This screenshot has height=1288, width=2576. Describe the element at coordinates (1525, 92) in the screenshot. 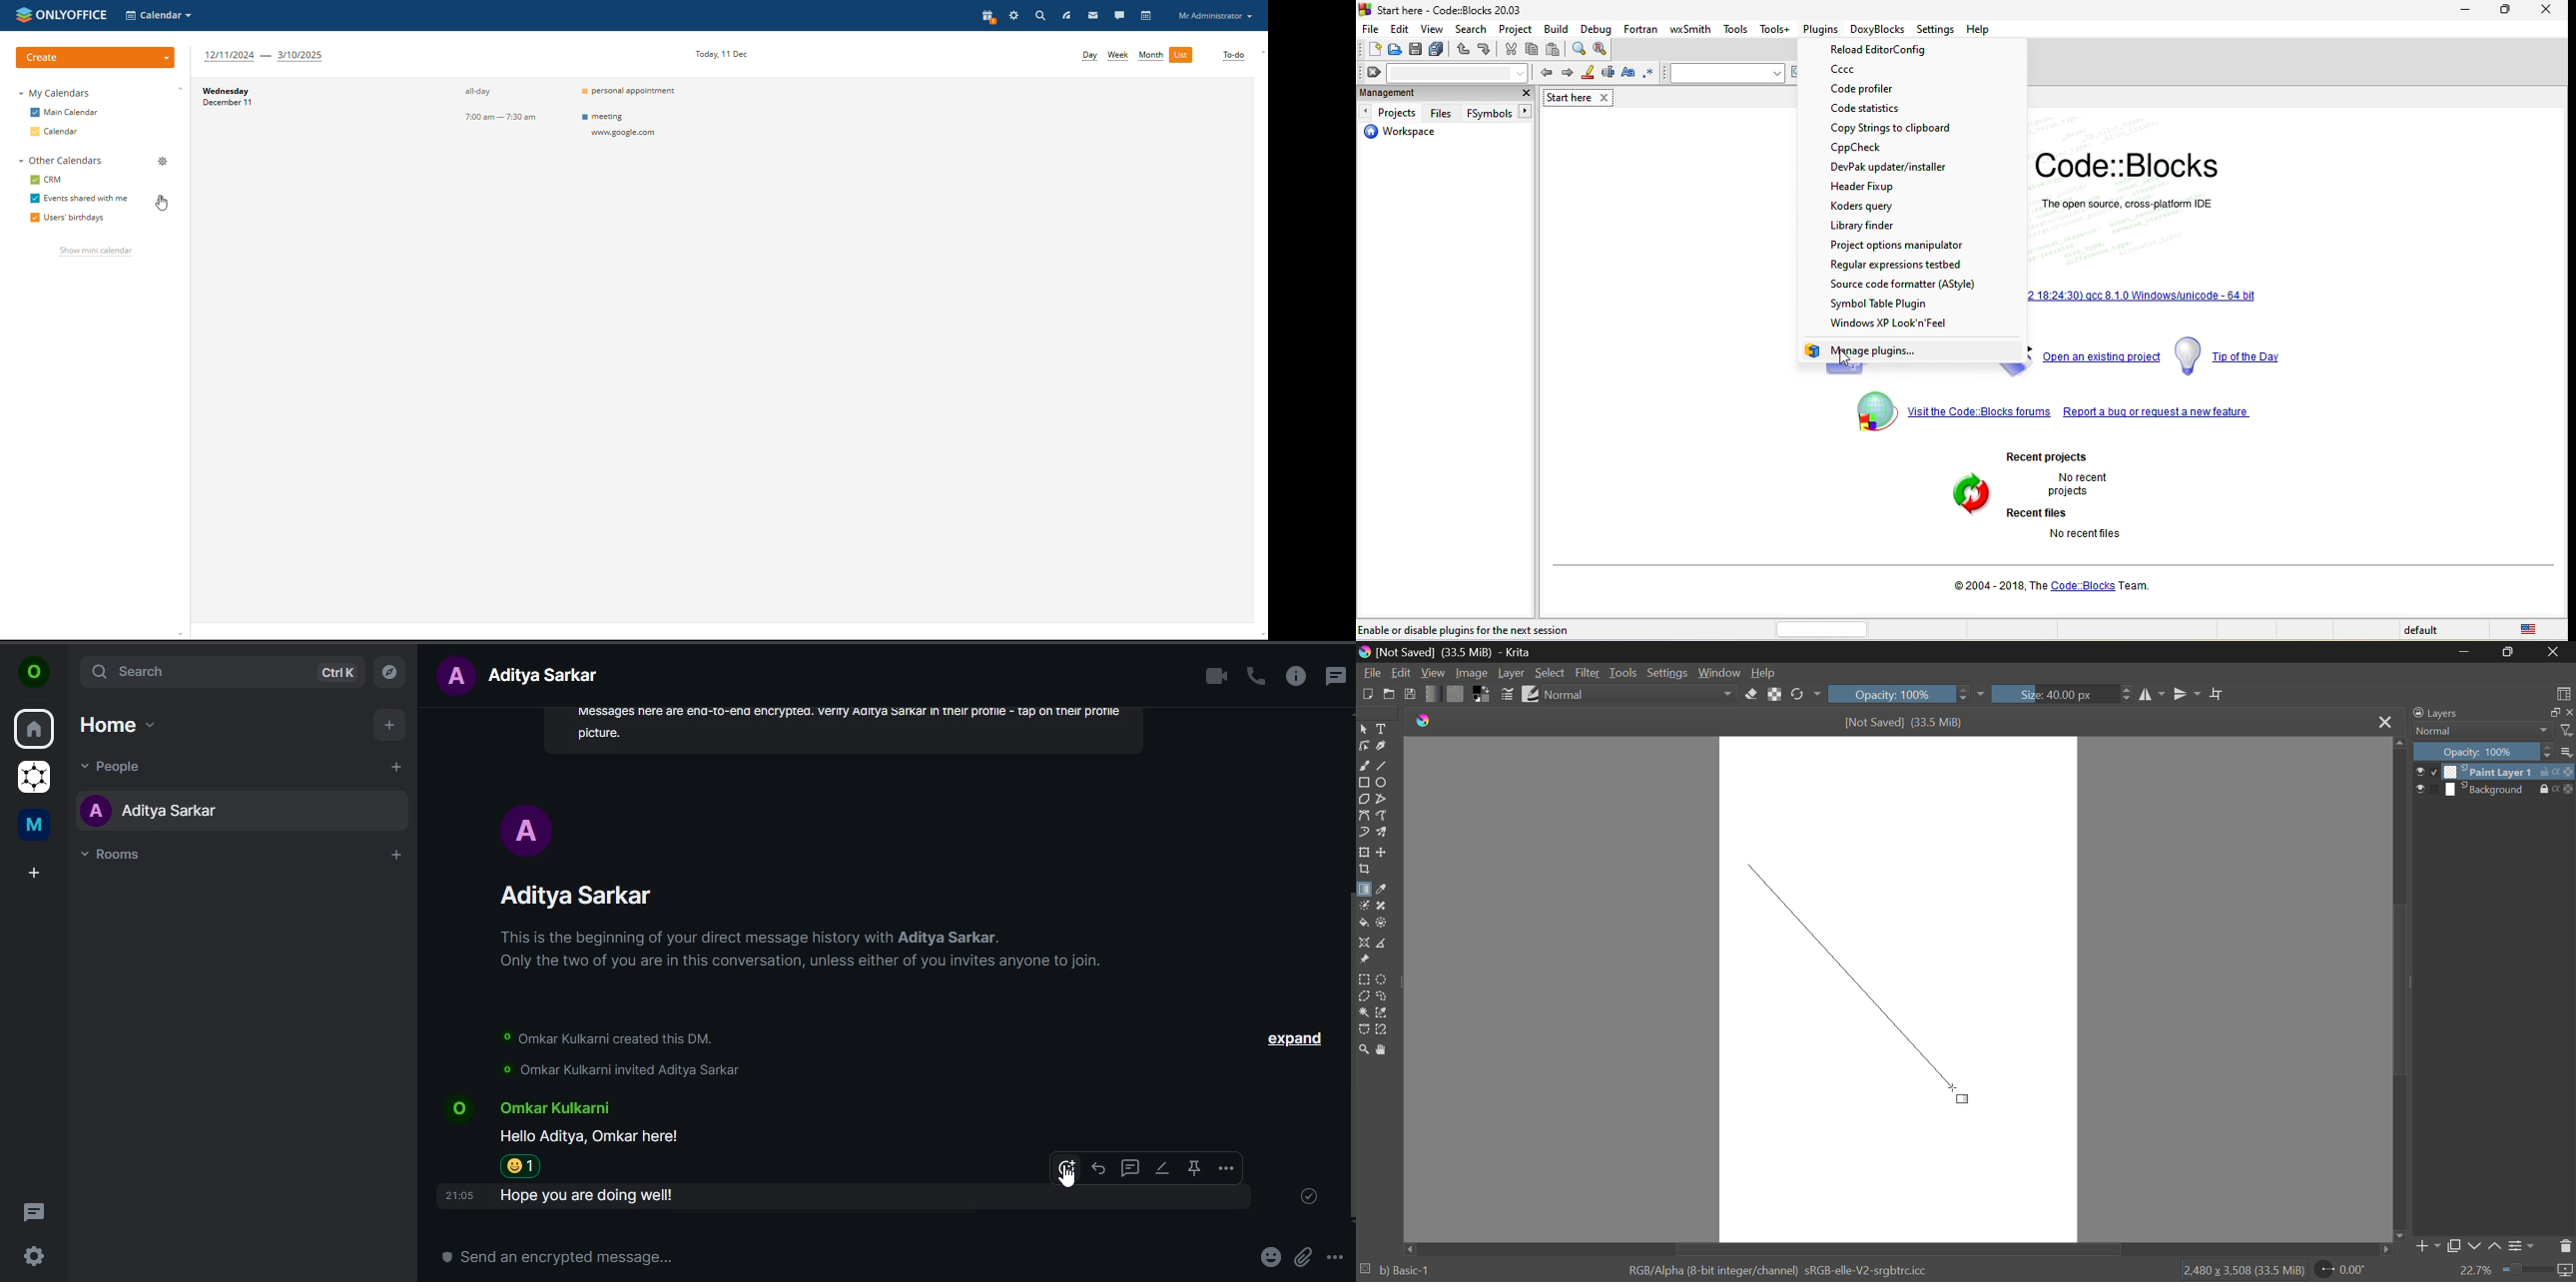

I see `close` at that location.